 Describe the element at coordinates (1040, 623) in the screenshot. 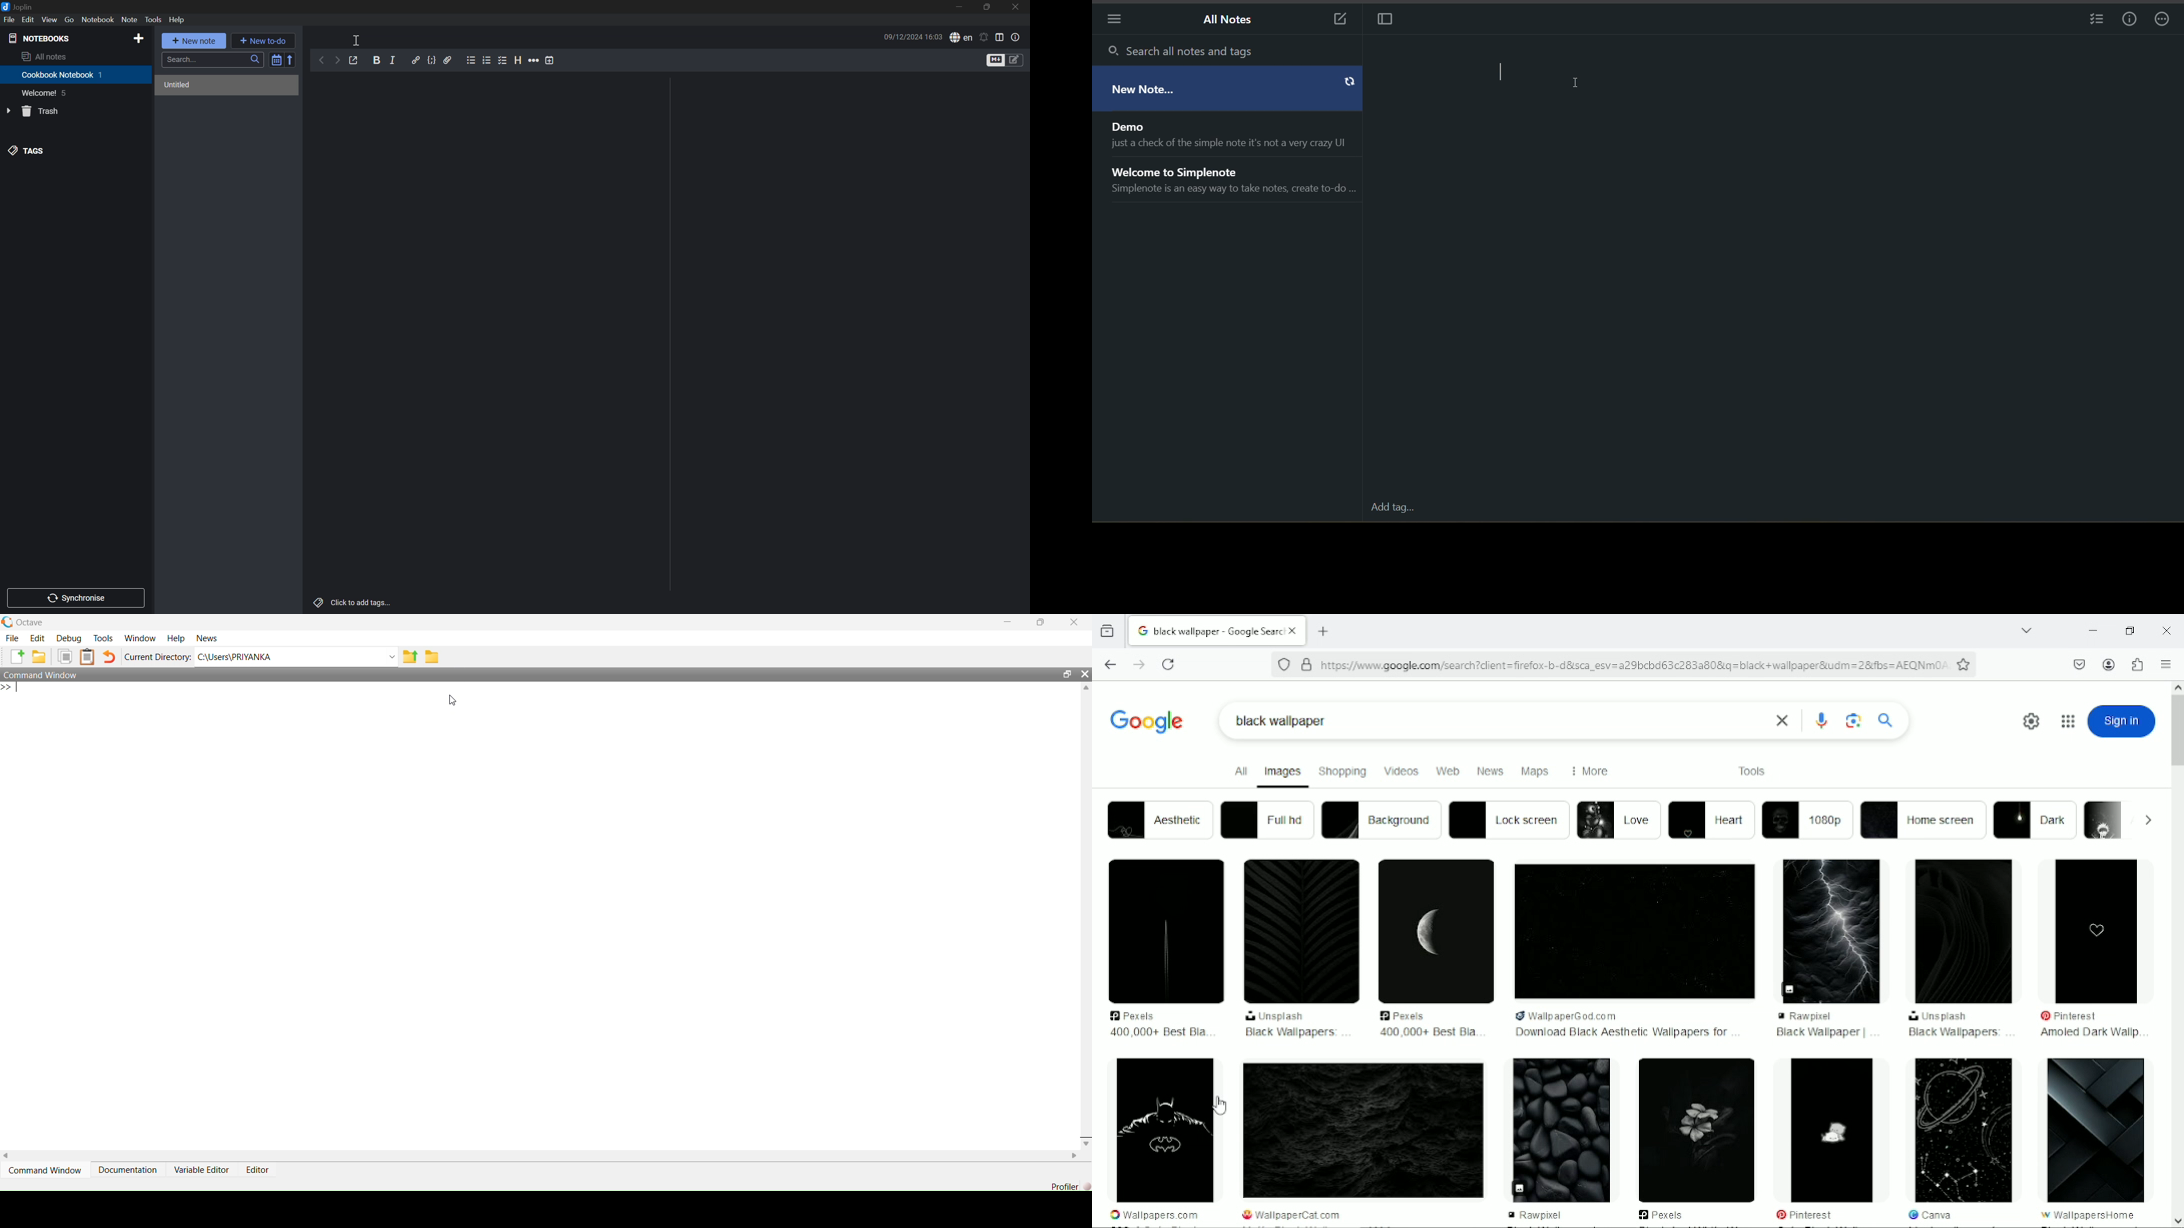

I see `Maximize / Restore` at that location.